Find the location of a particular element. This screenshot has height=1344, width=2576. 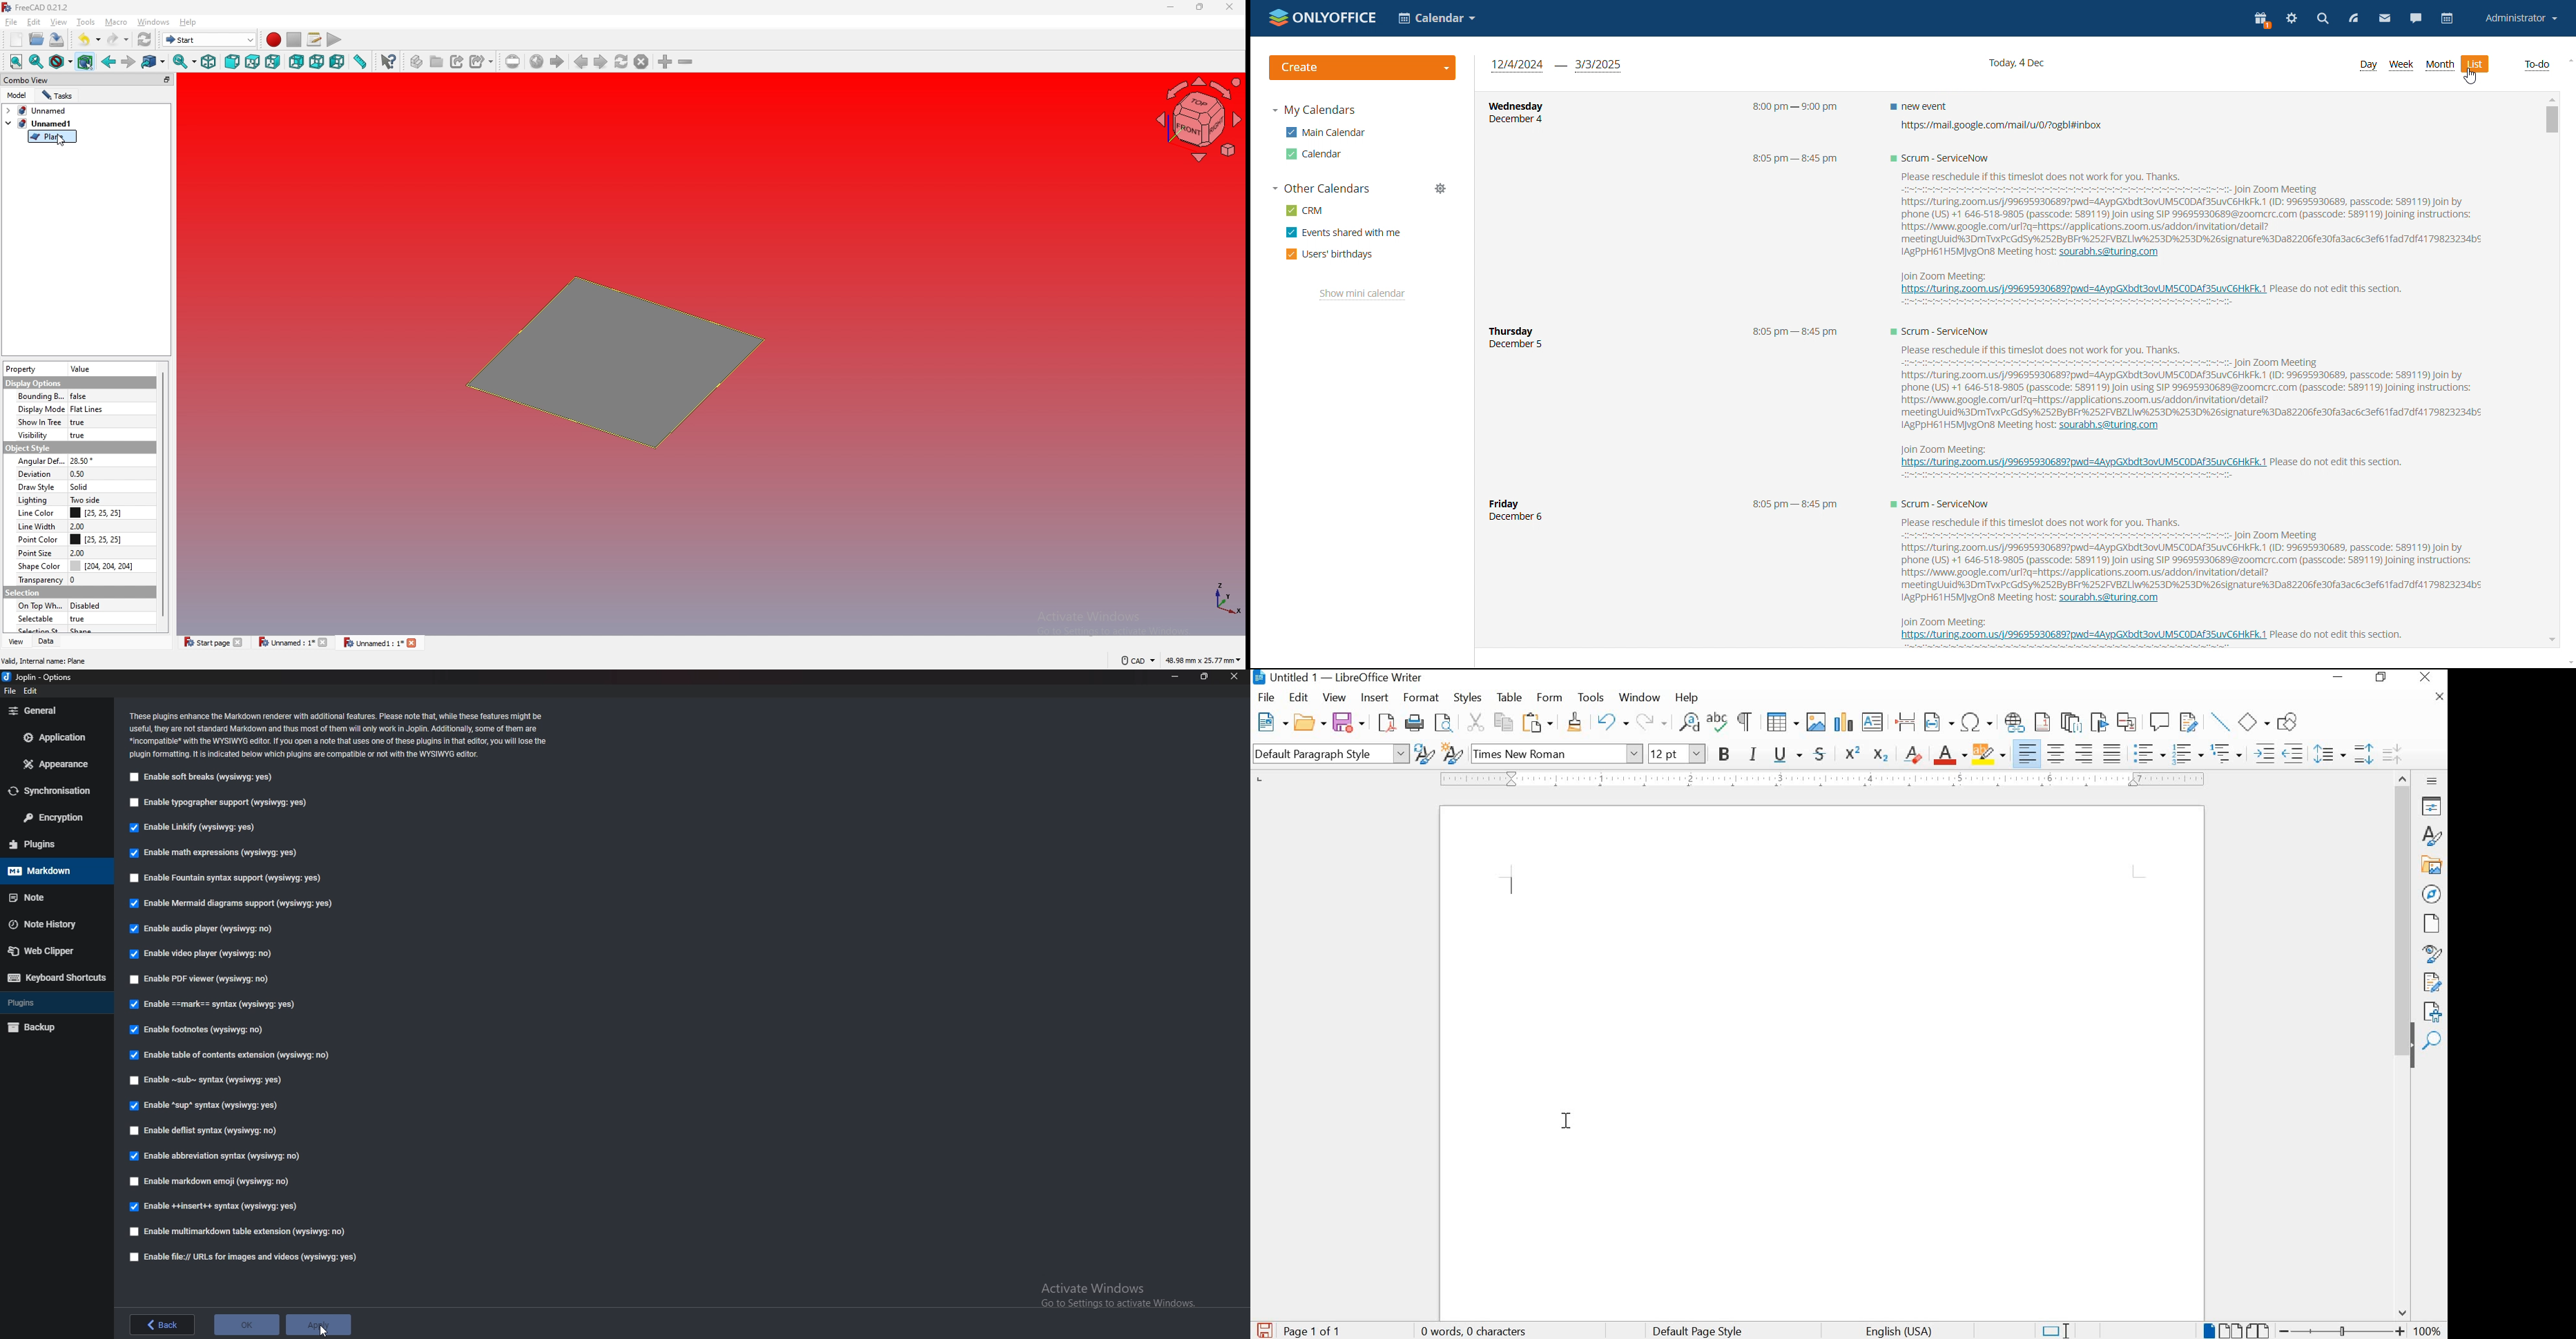

day is located at coordinates (2367, 65).